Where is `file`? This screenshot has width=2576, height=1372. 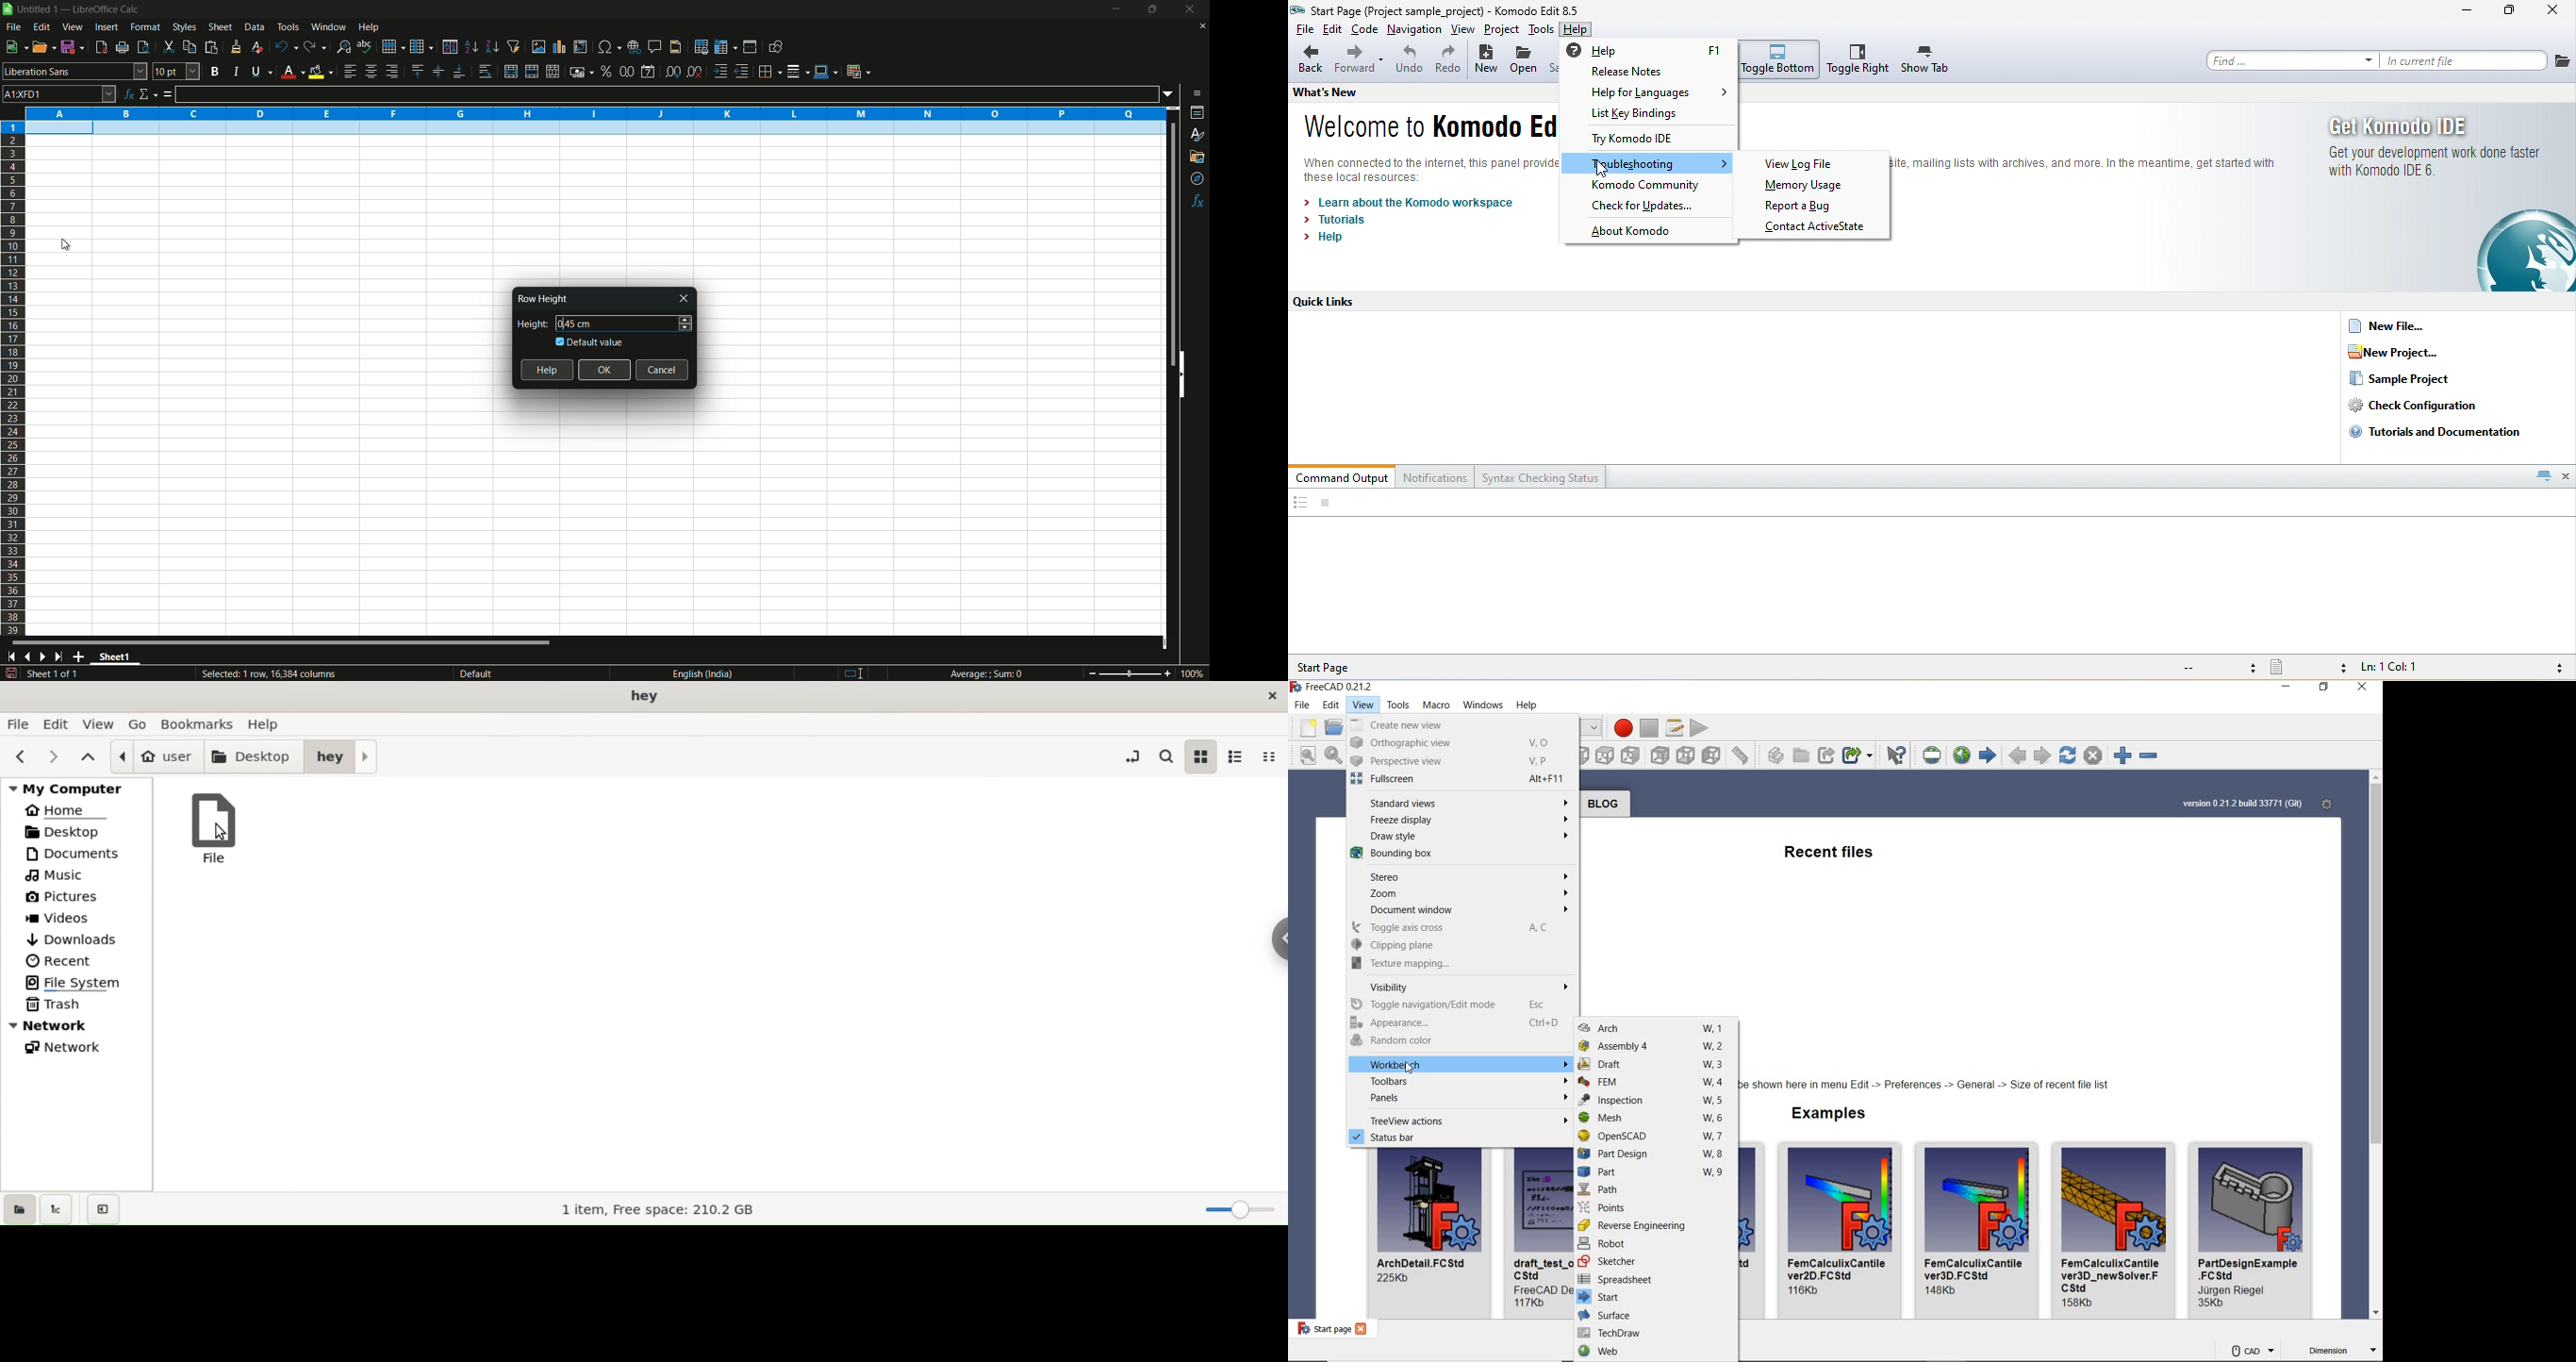 file is located at coordinates (1304, 707).